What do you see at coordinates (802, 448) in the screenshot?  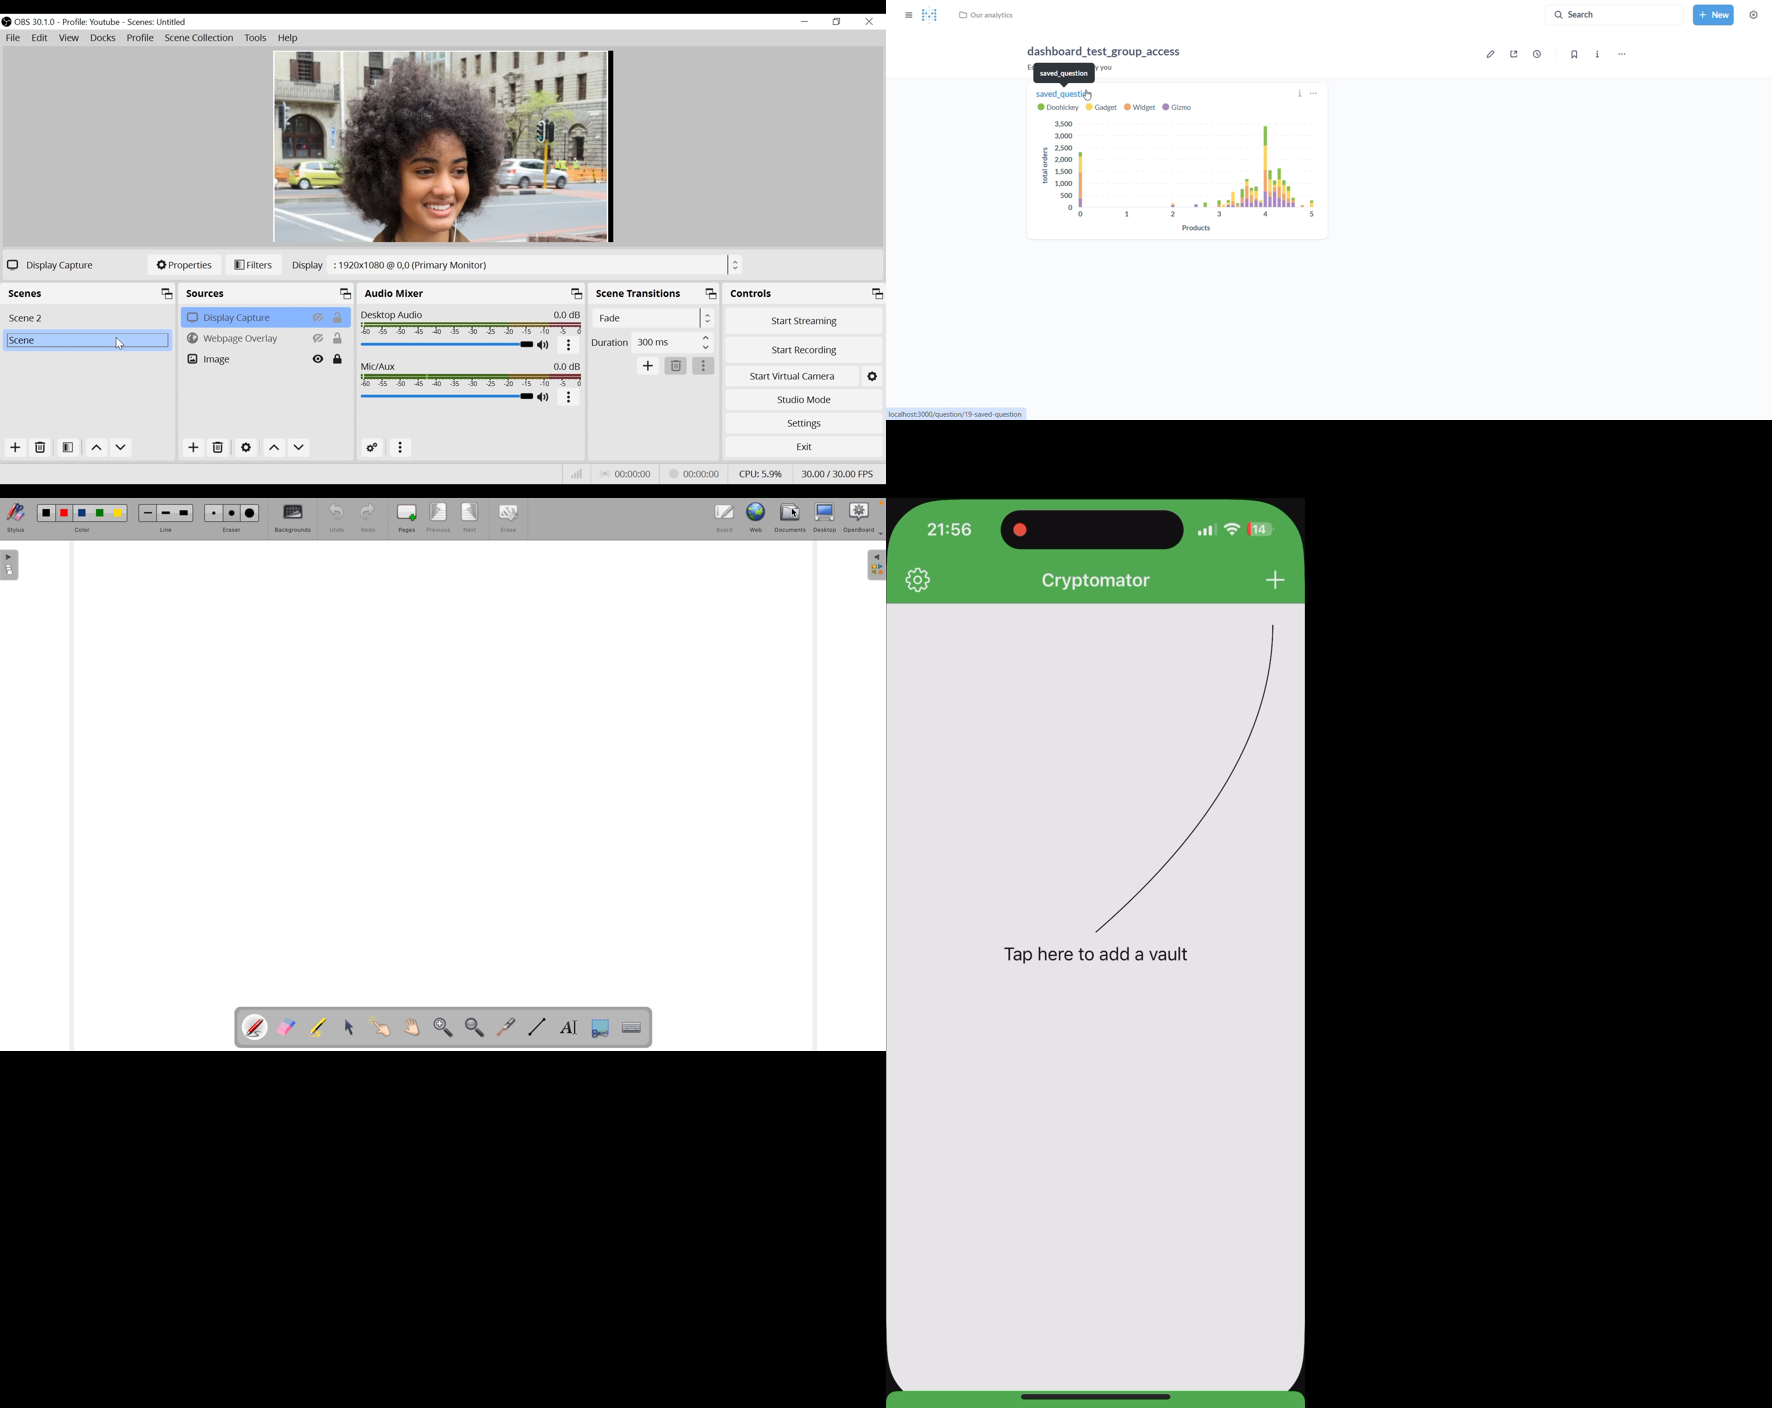 I see `Exit` at bounding box center [802, 448].